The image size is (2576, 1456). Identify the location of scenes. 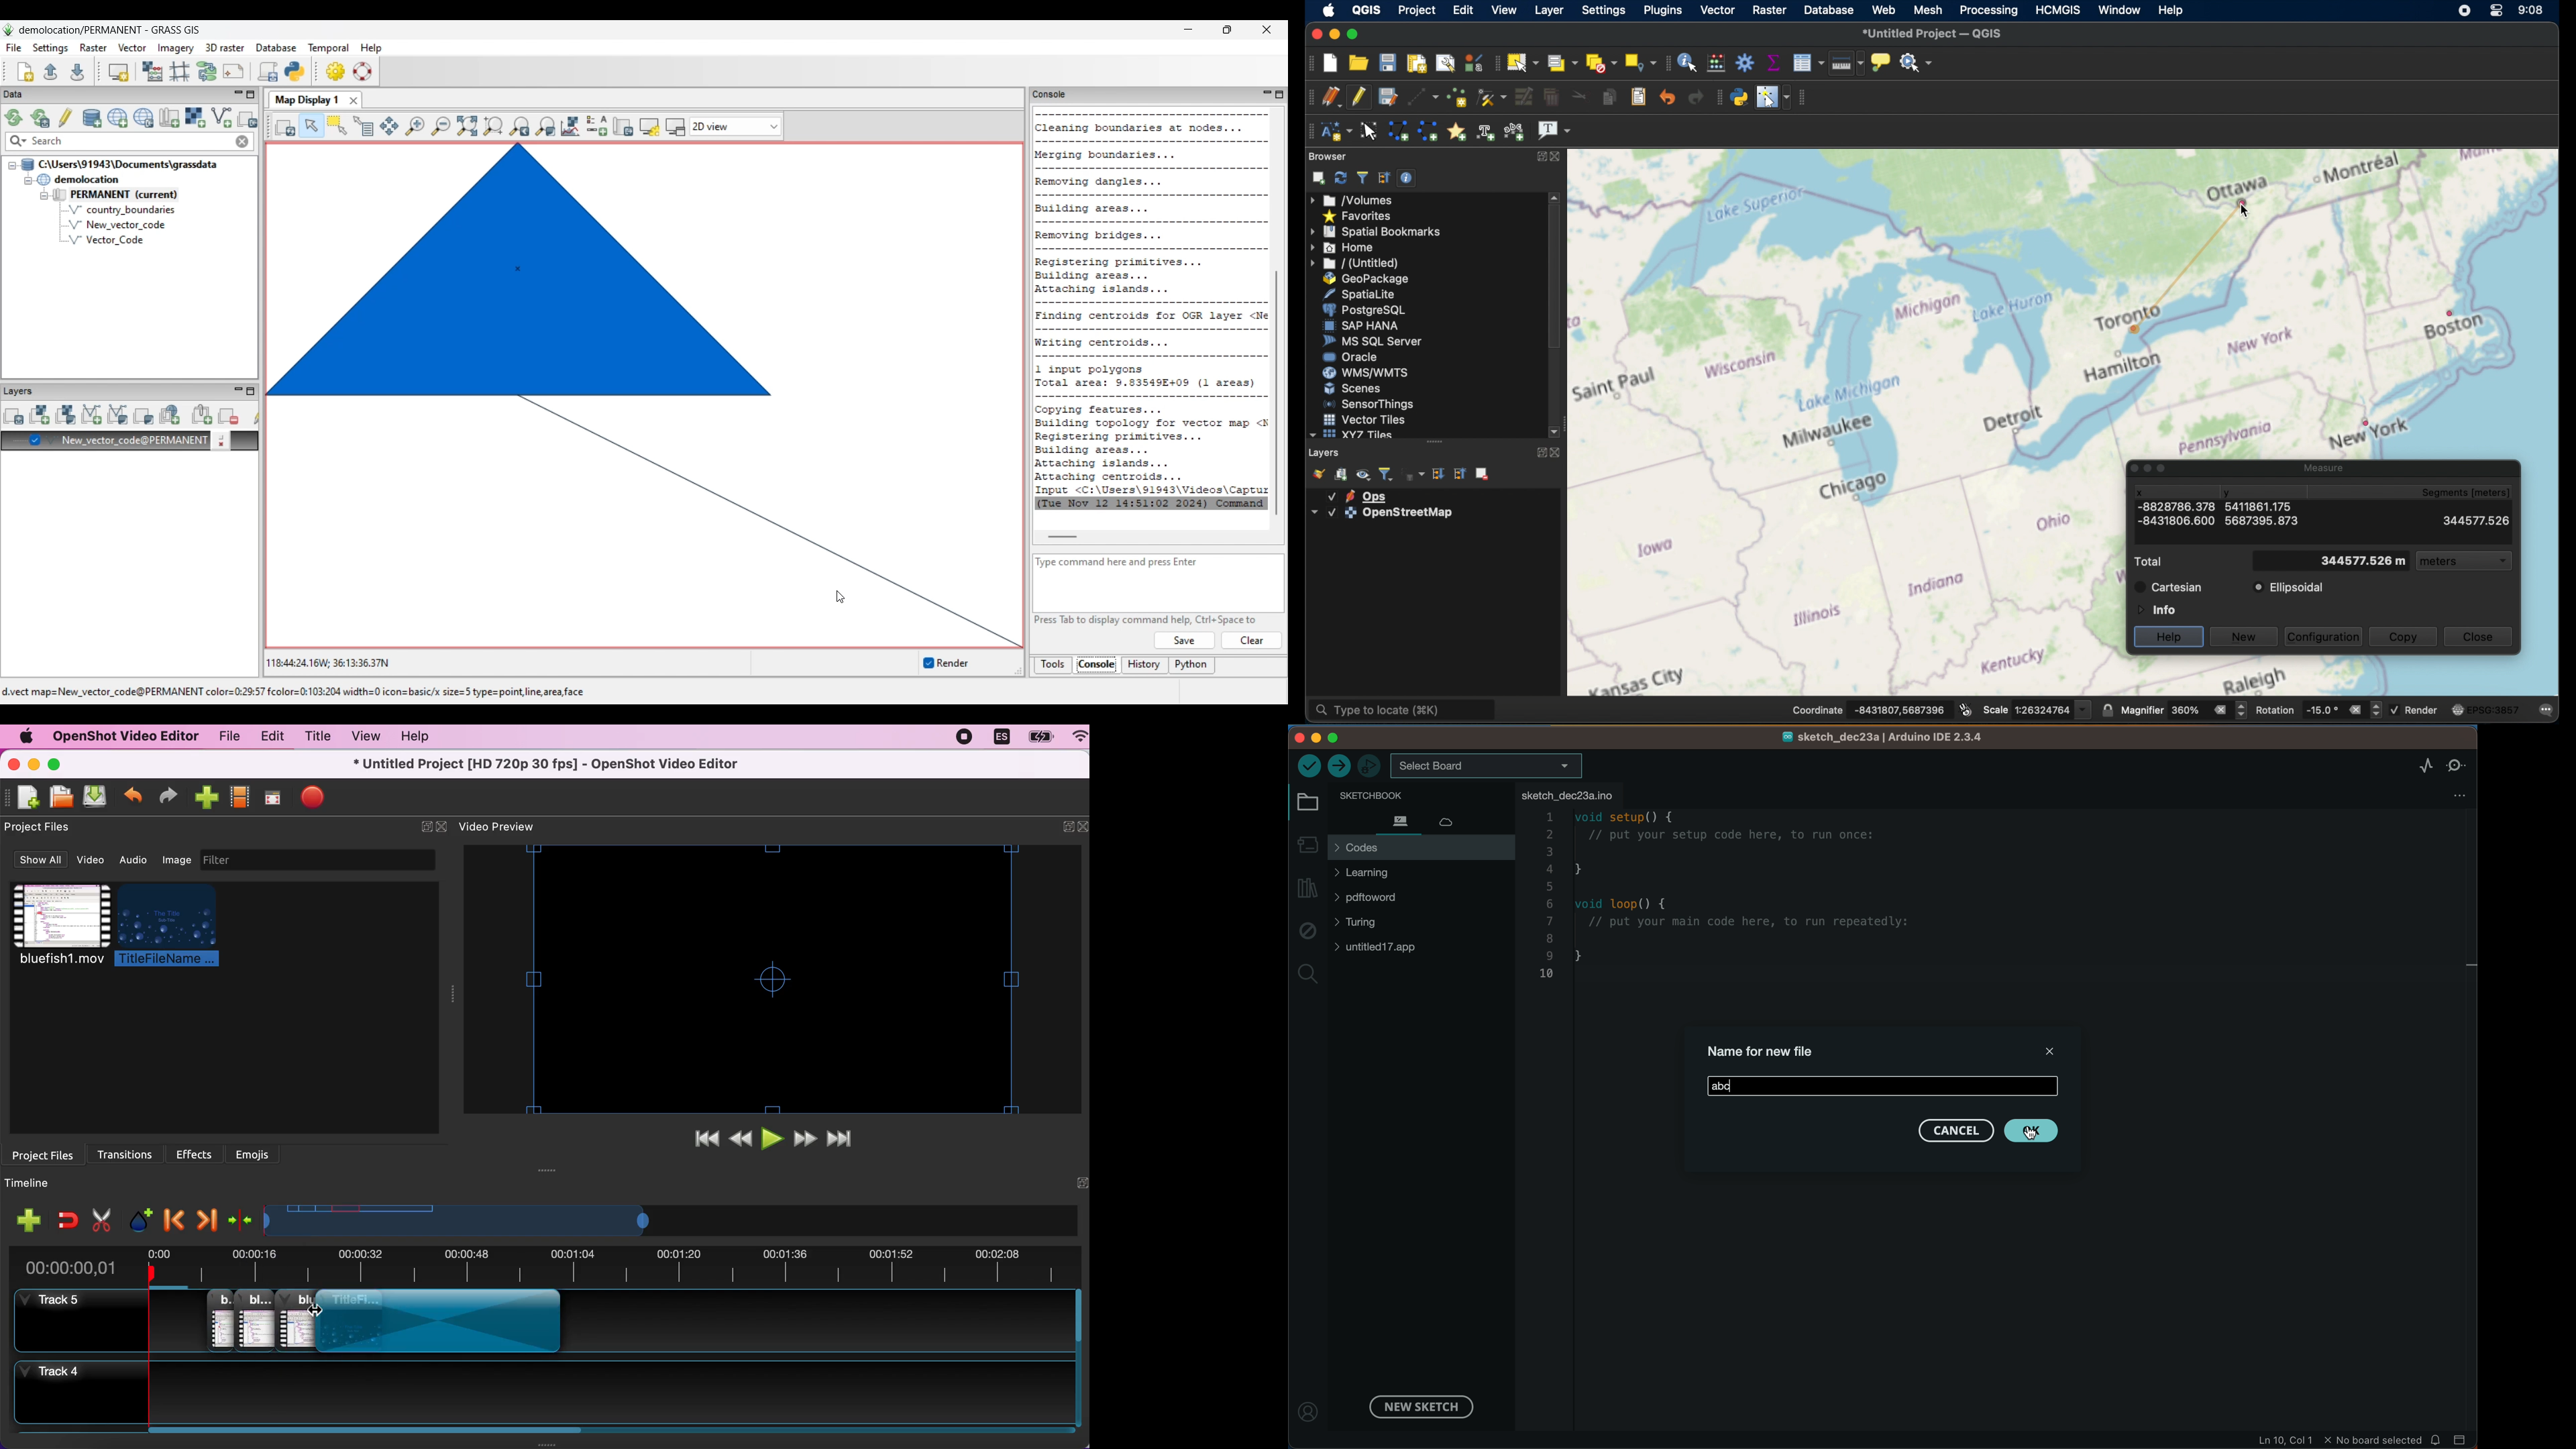
(1352, 388).